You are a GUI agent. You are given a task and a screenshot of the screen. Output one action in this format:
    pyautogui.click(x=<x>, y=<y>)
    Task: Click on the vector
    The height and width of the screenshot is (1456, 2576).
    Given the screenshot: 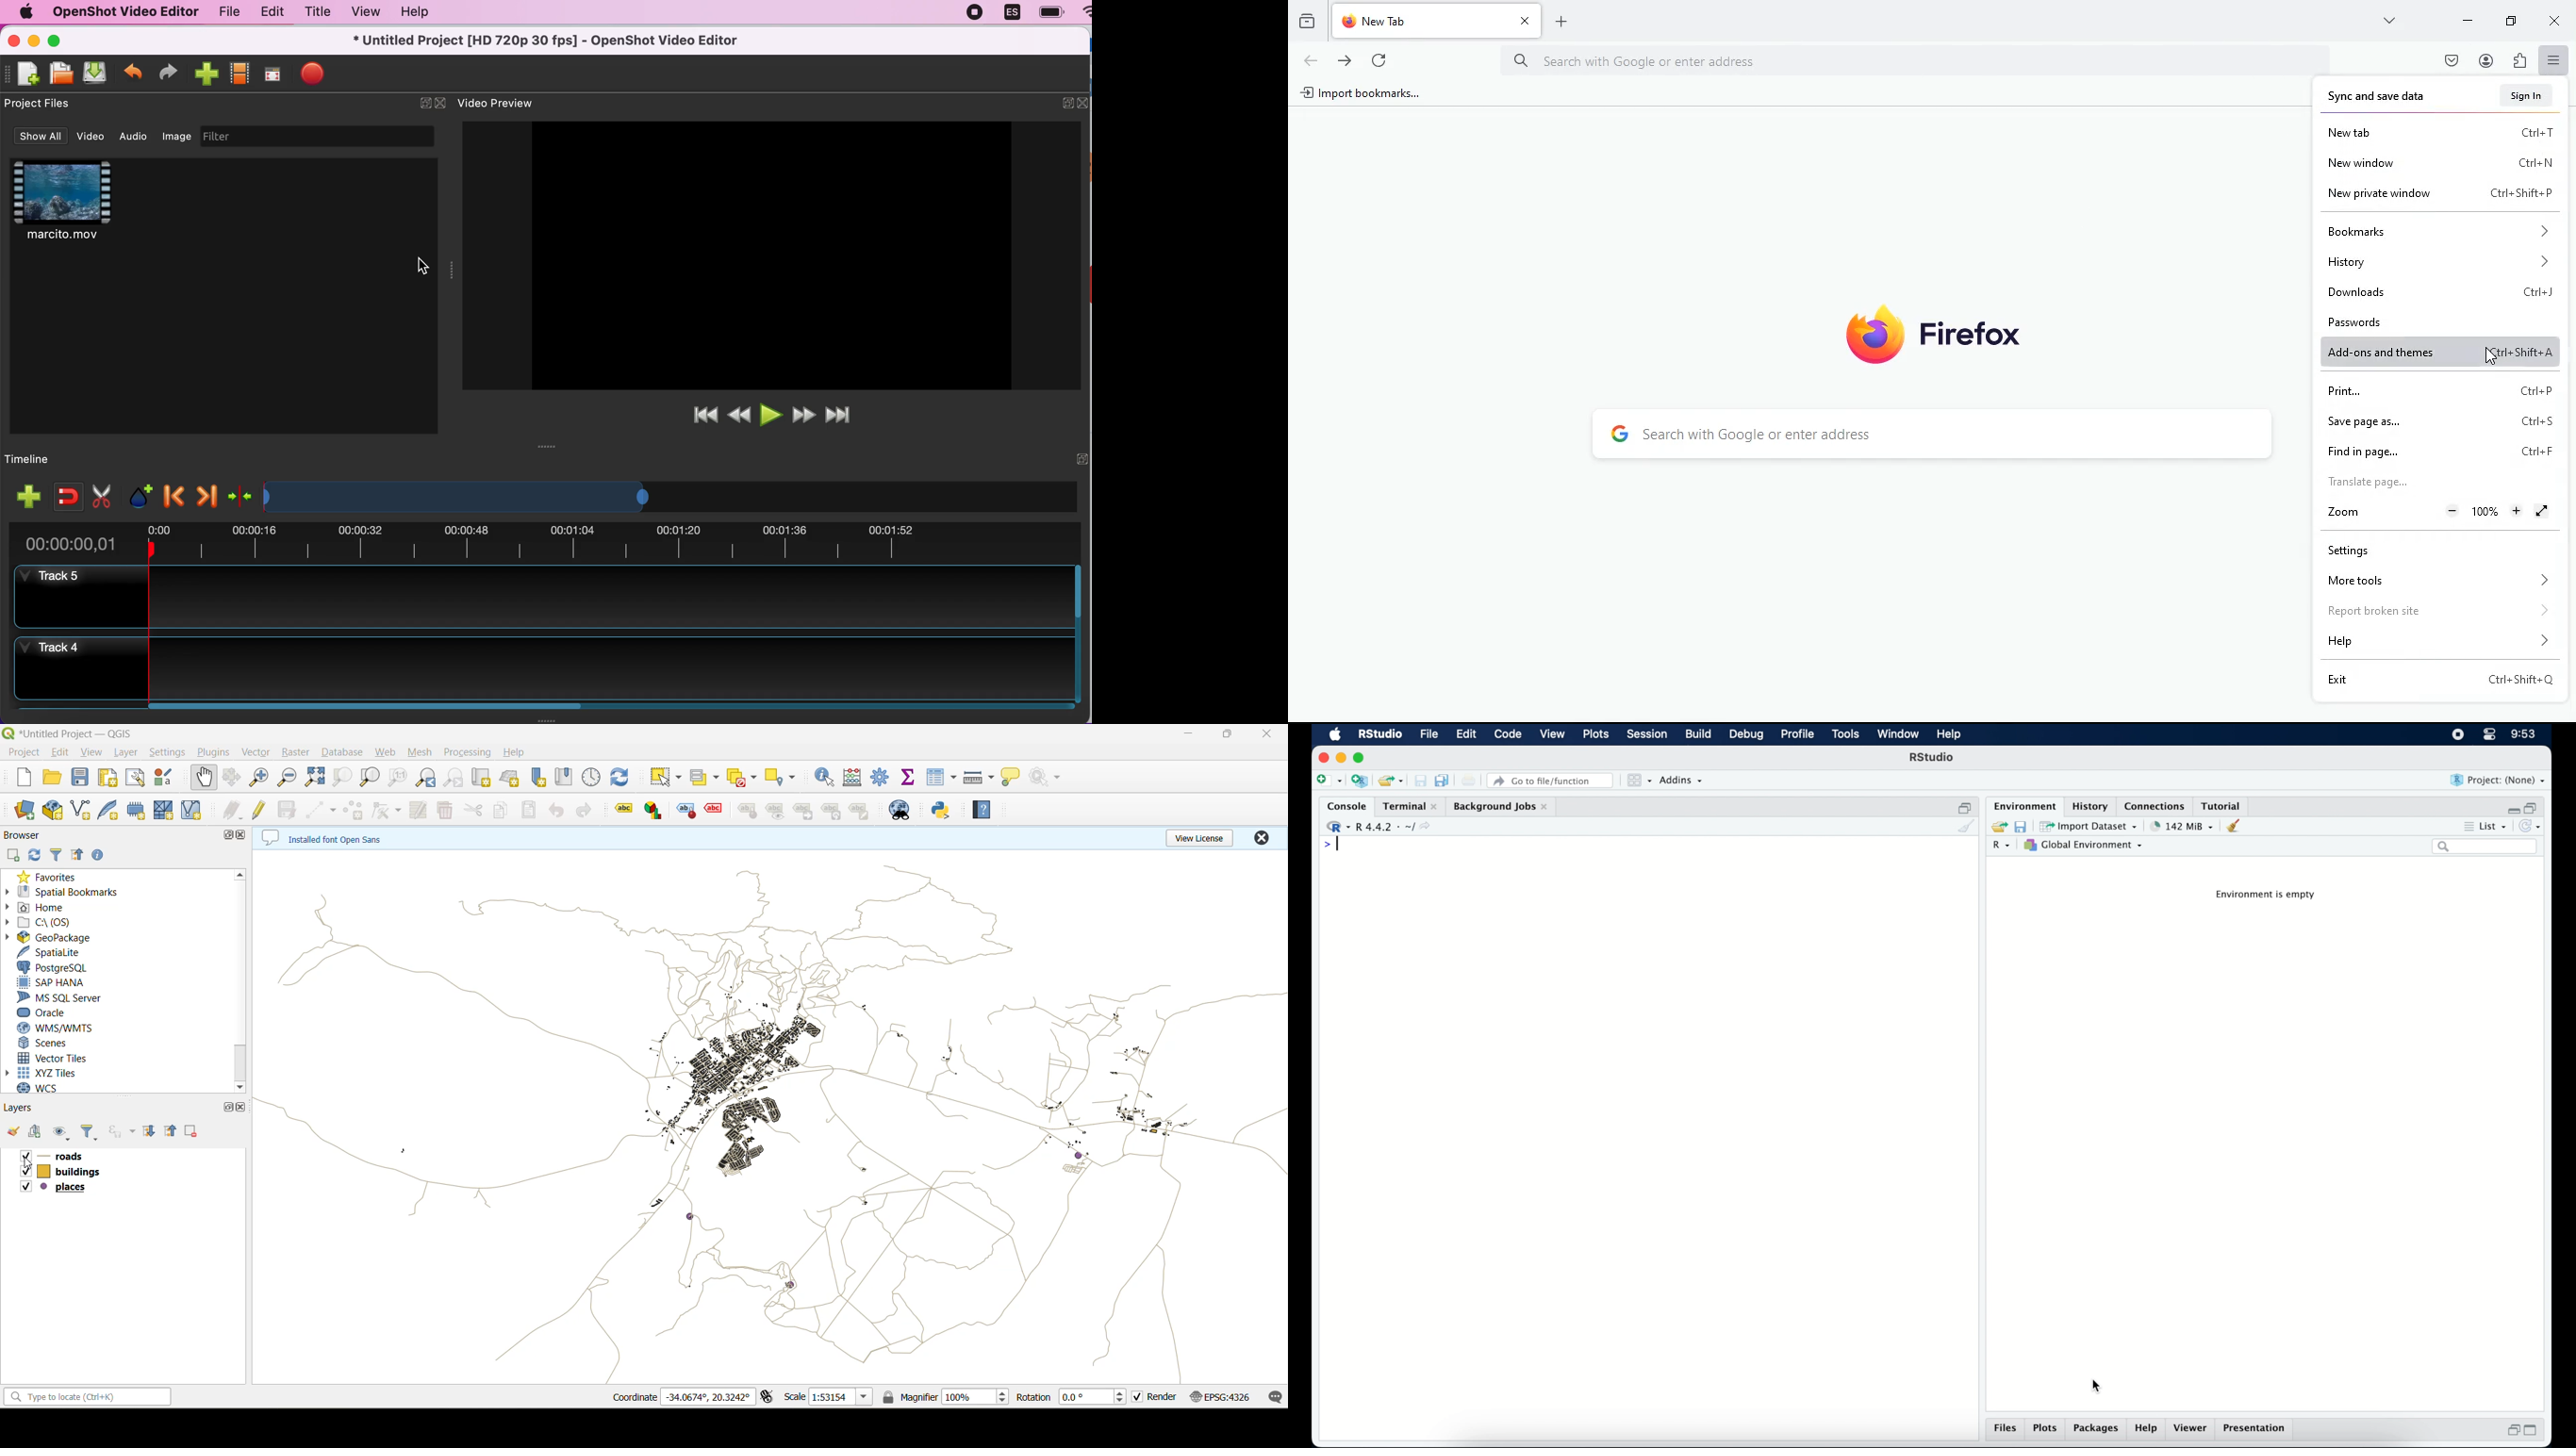 What is the action you would take?
    pyautogui.click(x=258, y=753)
    